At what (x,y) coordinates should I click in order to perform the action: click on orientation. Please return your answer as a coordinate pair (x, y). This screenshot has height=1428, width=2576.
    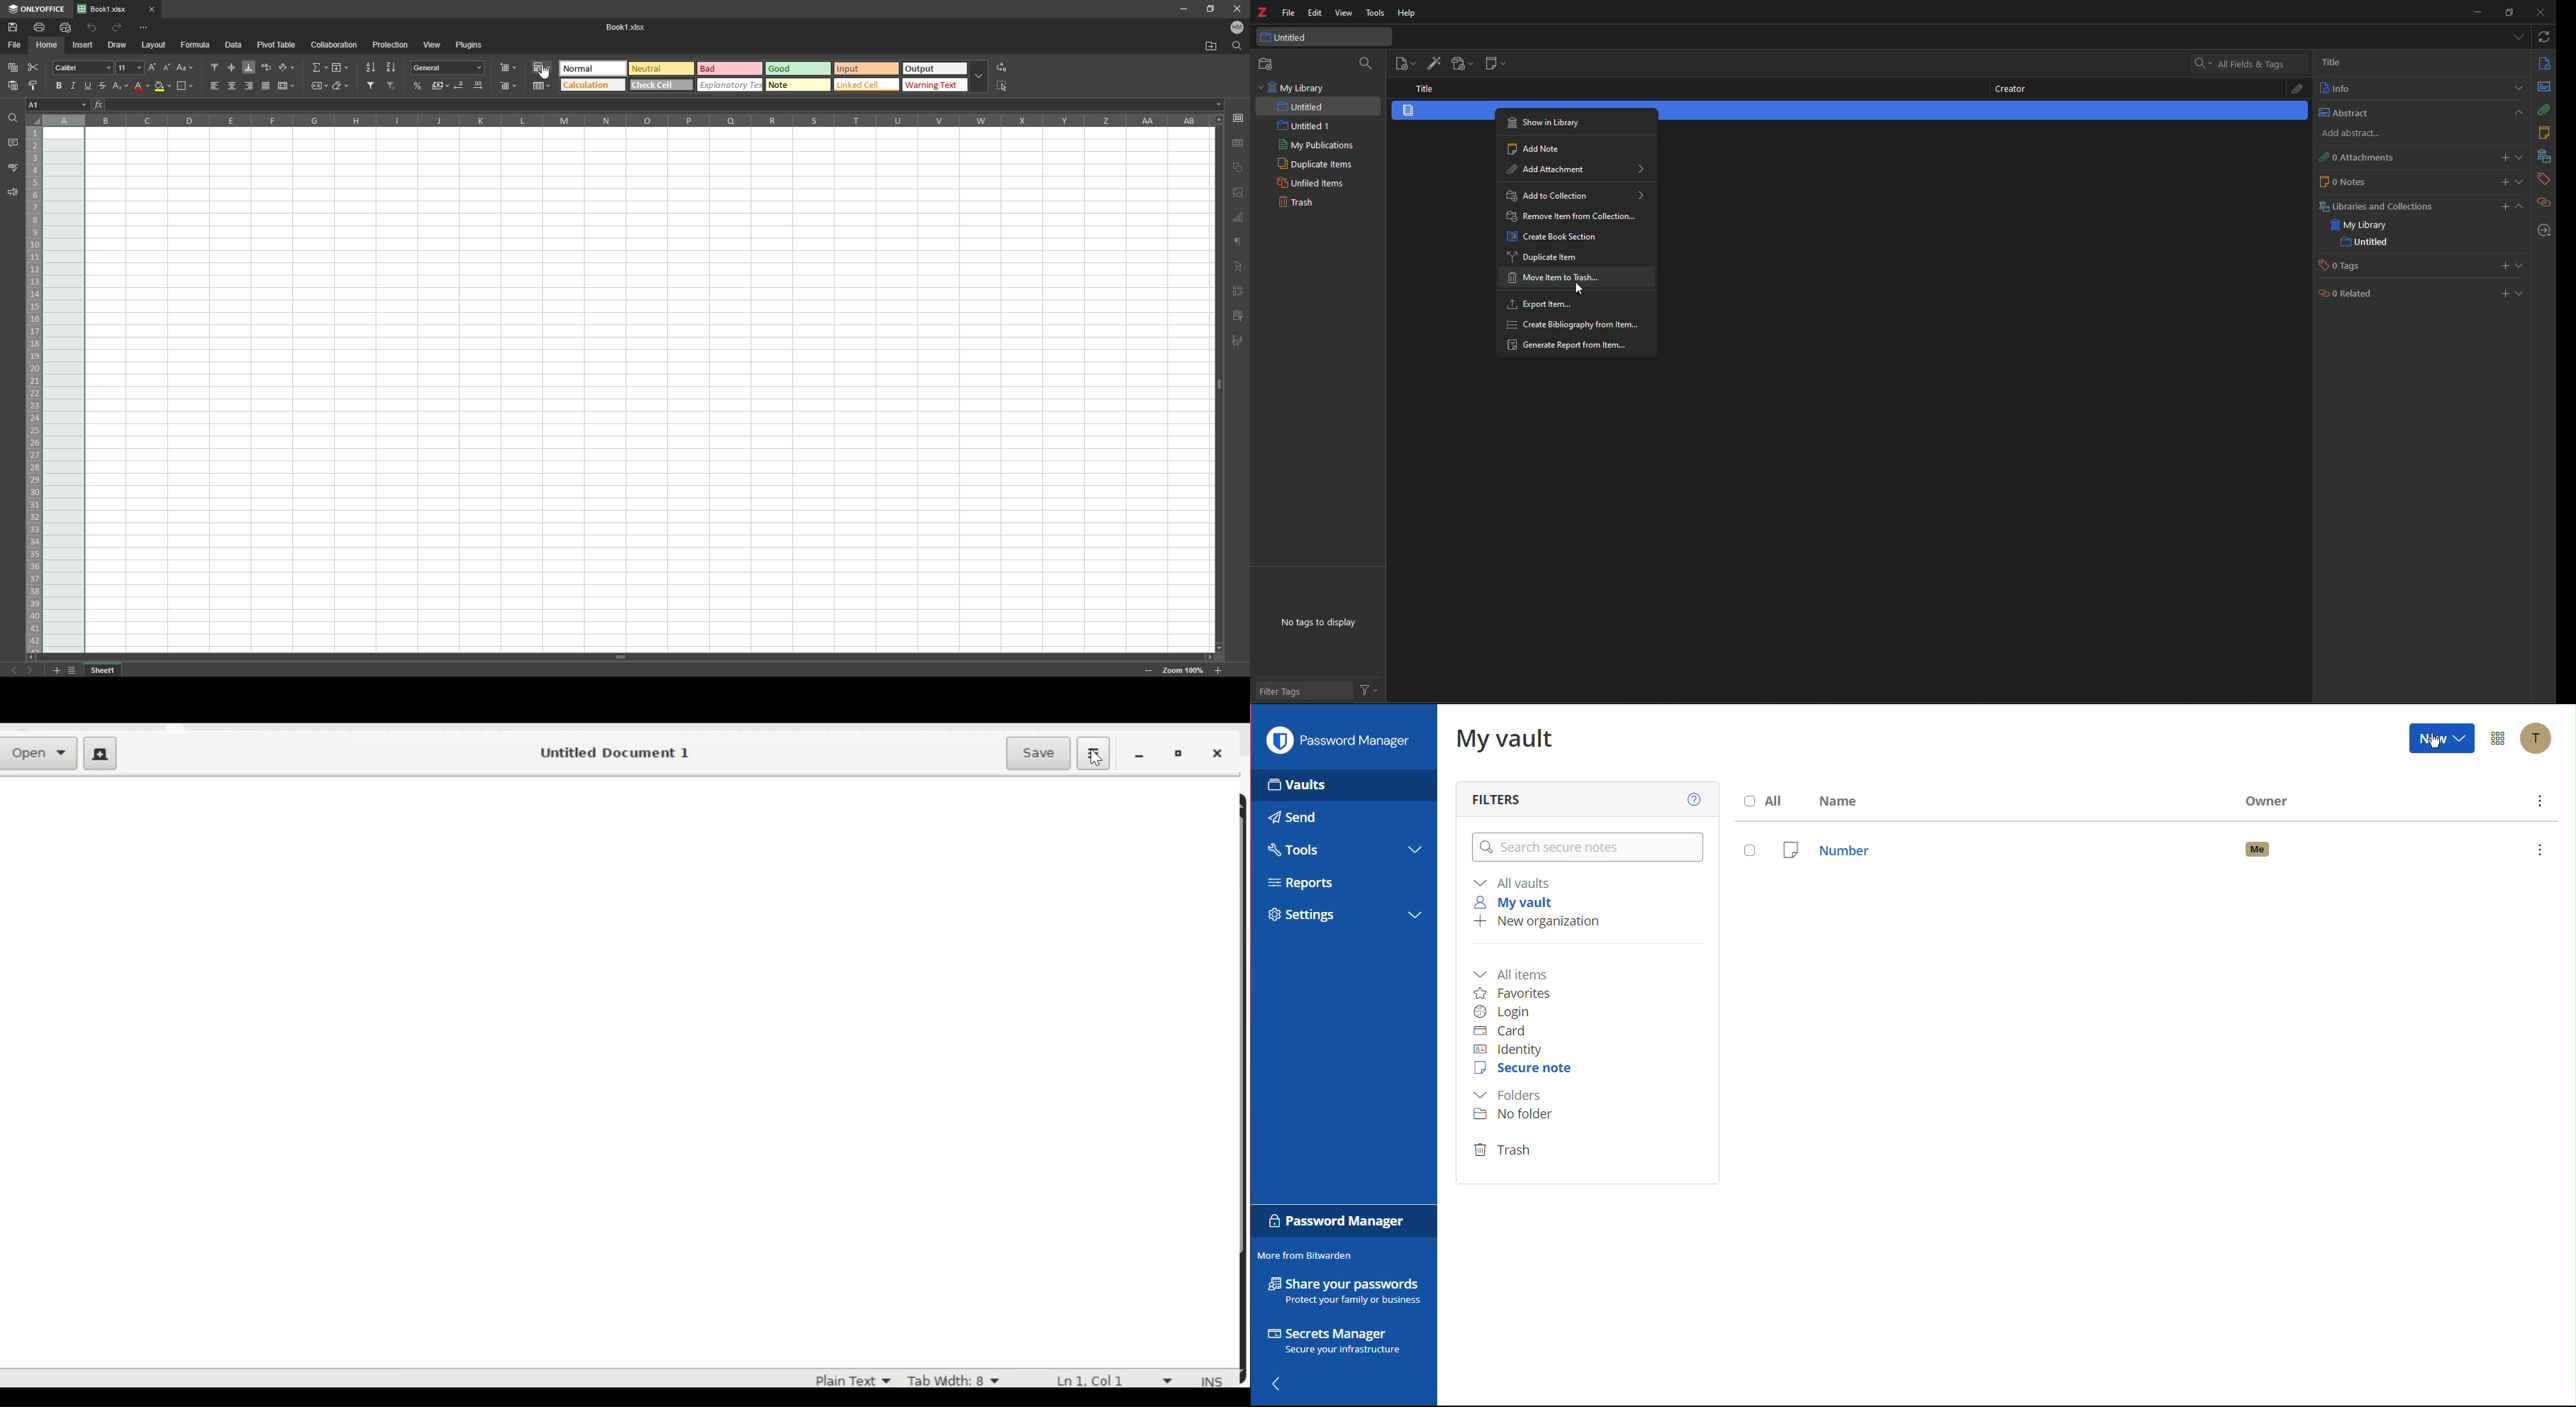
    Looking at the image, I should click on (287, 68).